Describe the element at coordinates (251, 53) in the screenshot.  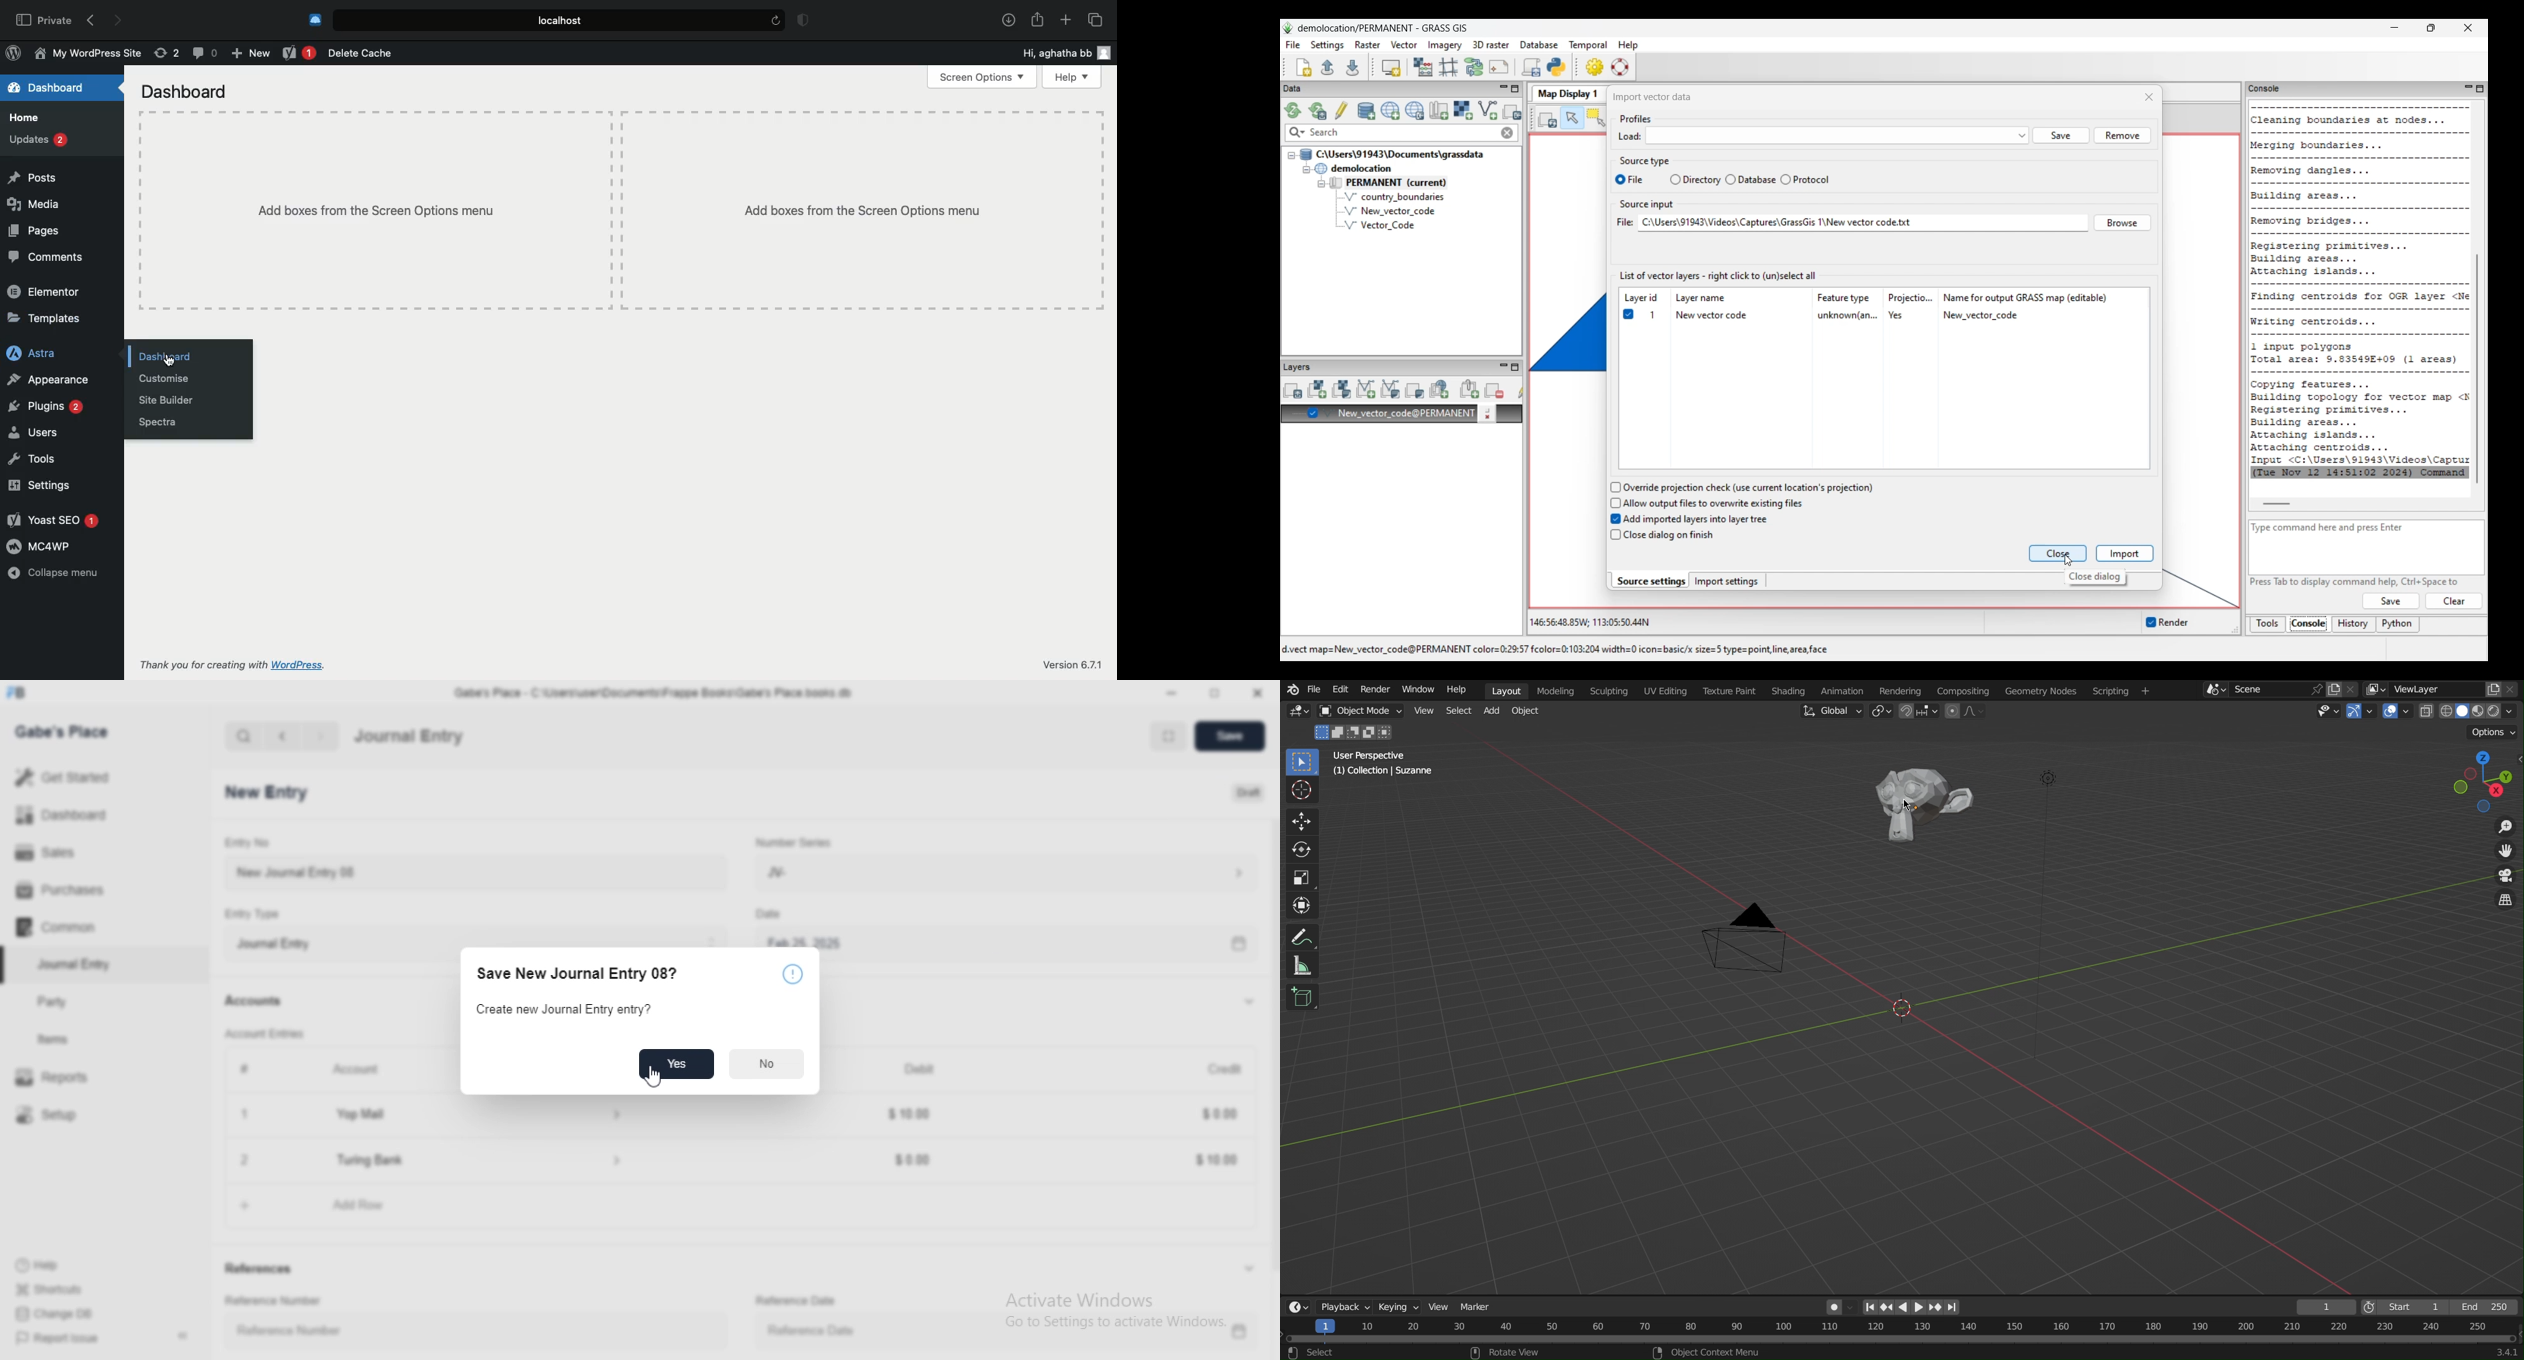
I see `New` at that location.